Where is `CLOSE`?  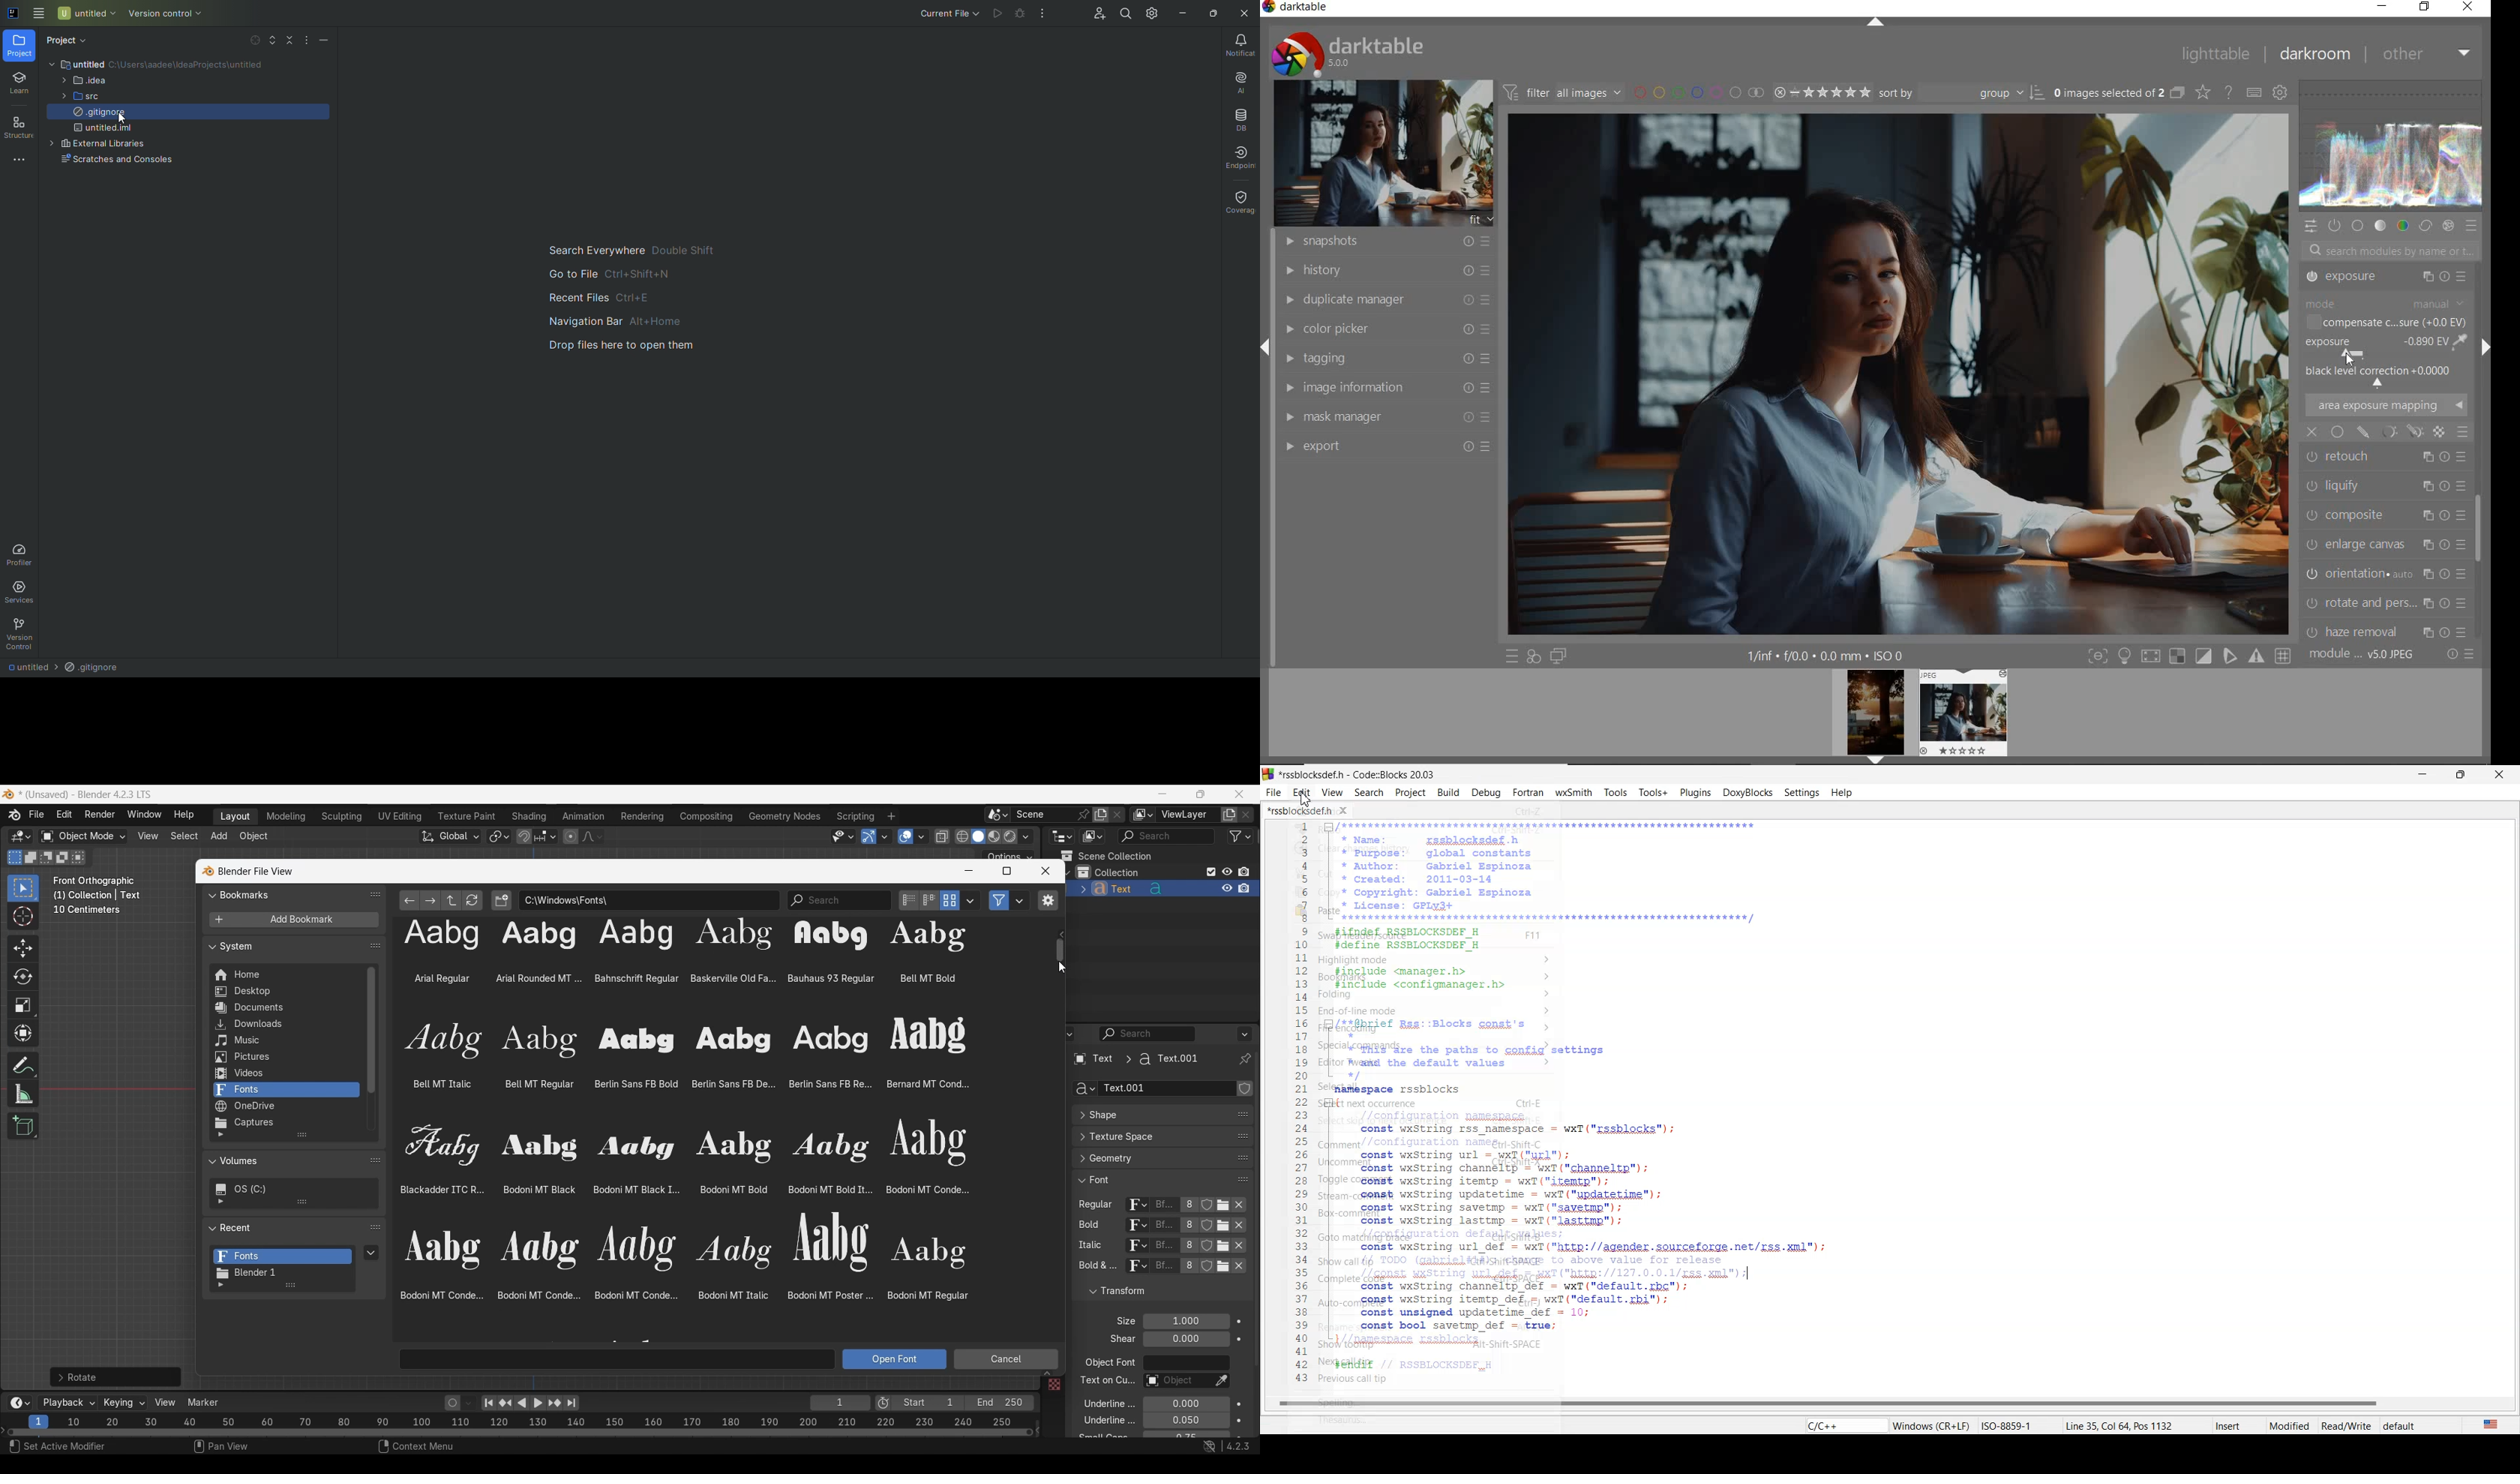
CLOSE is located at coordinates (2468, 7).